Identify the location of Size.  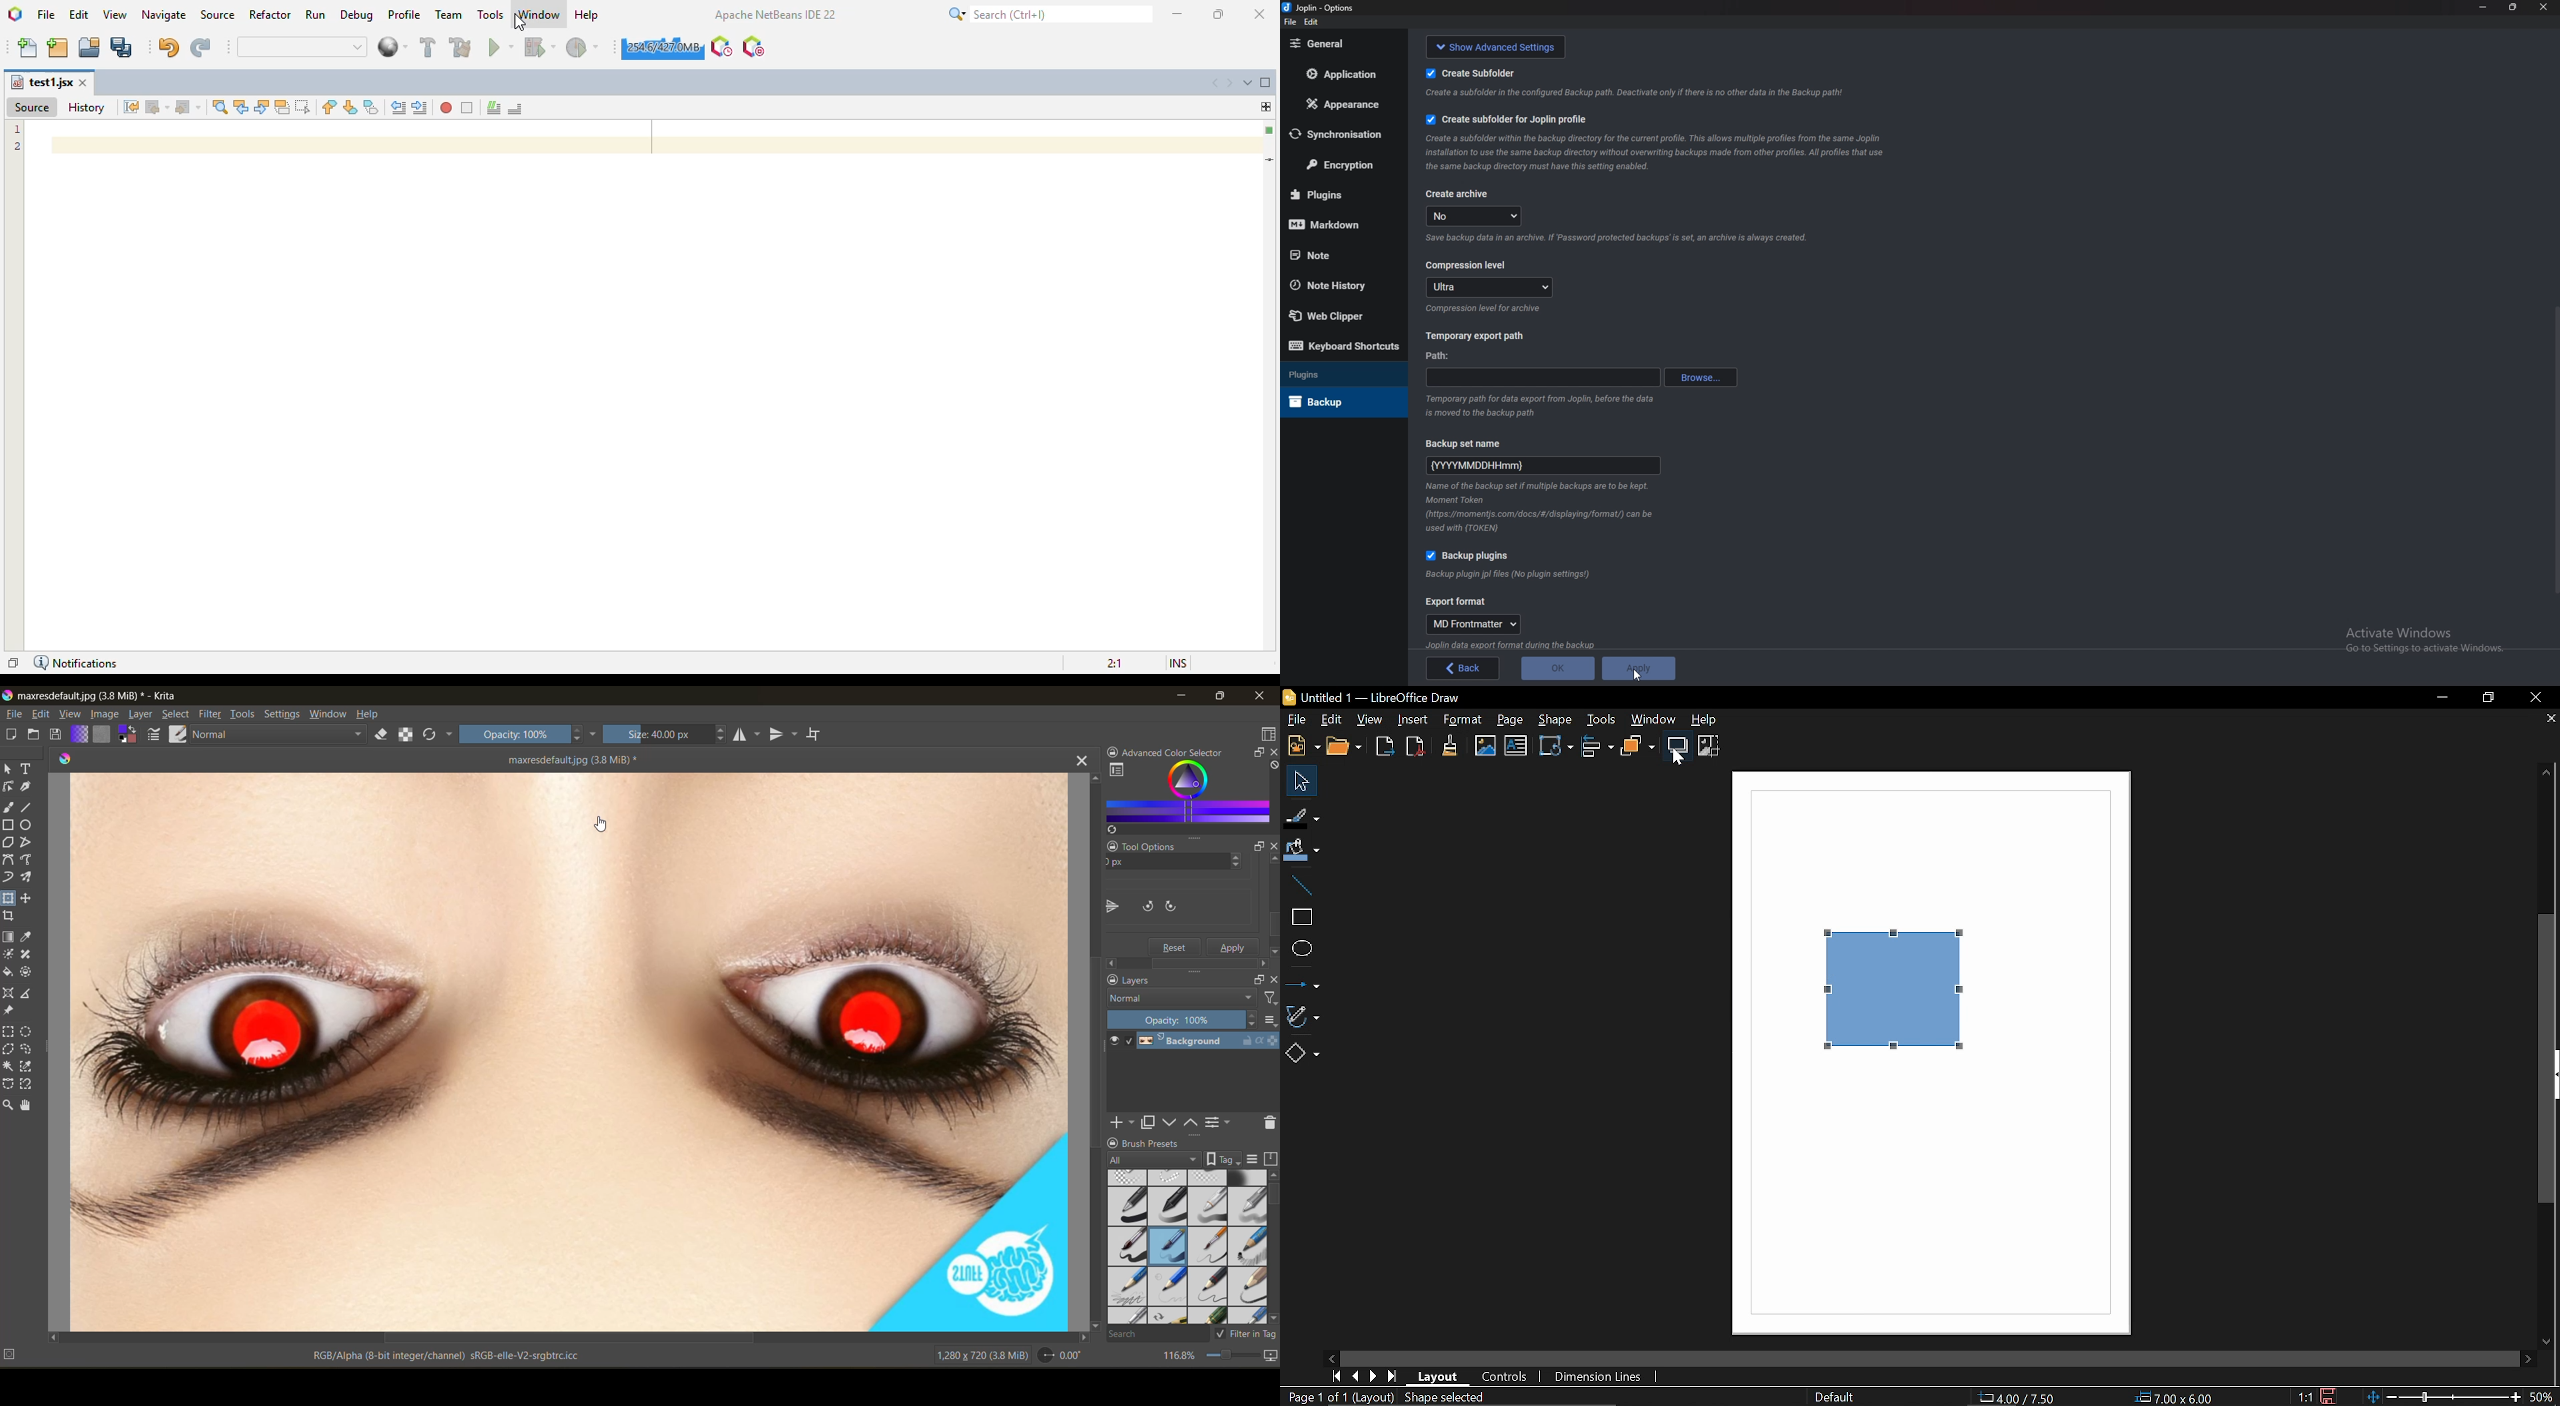
(2175, 1397).